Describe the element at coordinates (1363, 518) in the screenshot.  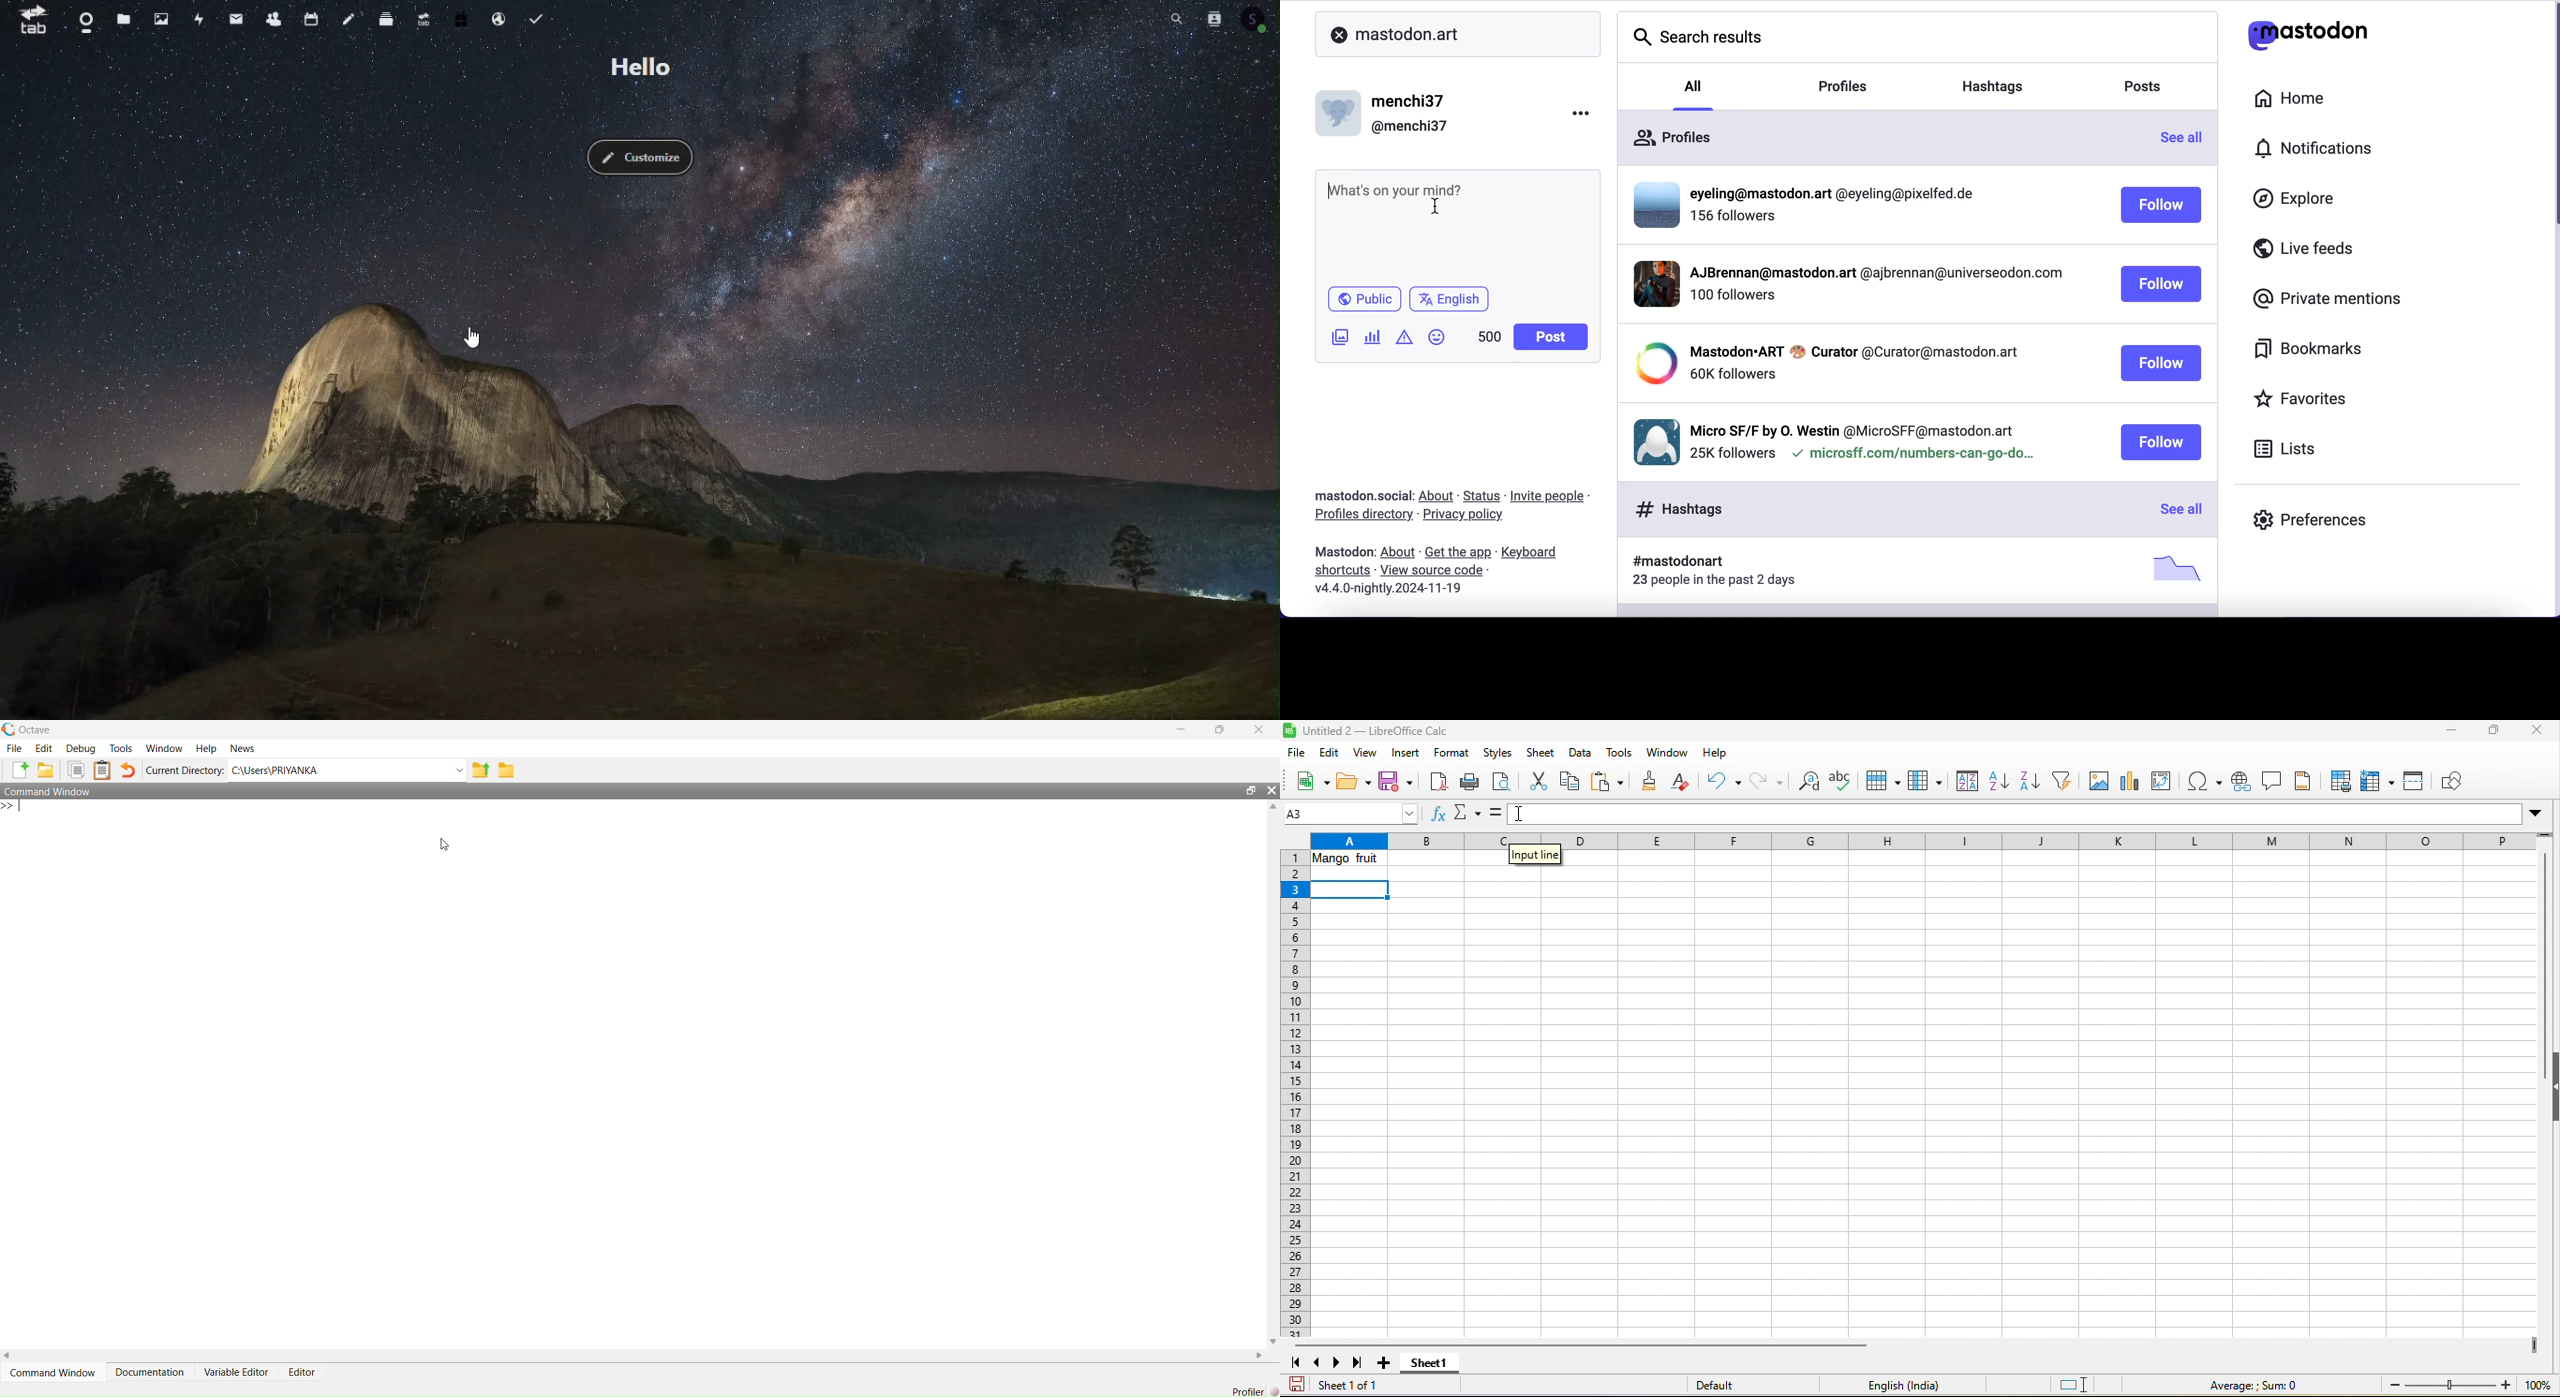
I see `profiles directory` at that location.